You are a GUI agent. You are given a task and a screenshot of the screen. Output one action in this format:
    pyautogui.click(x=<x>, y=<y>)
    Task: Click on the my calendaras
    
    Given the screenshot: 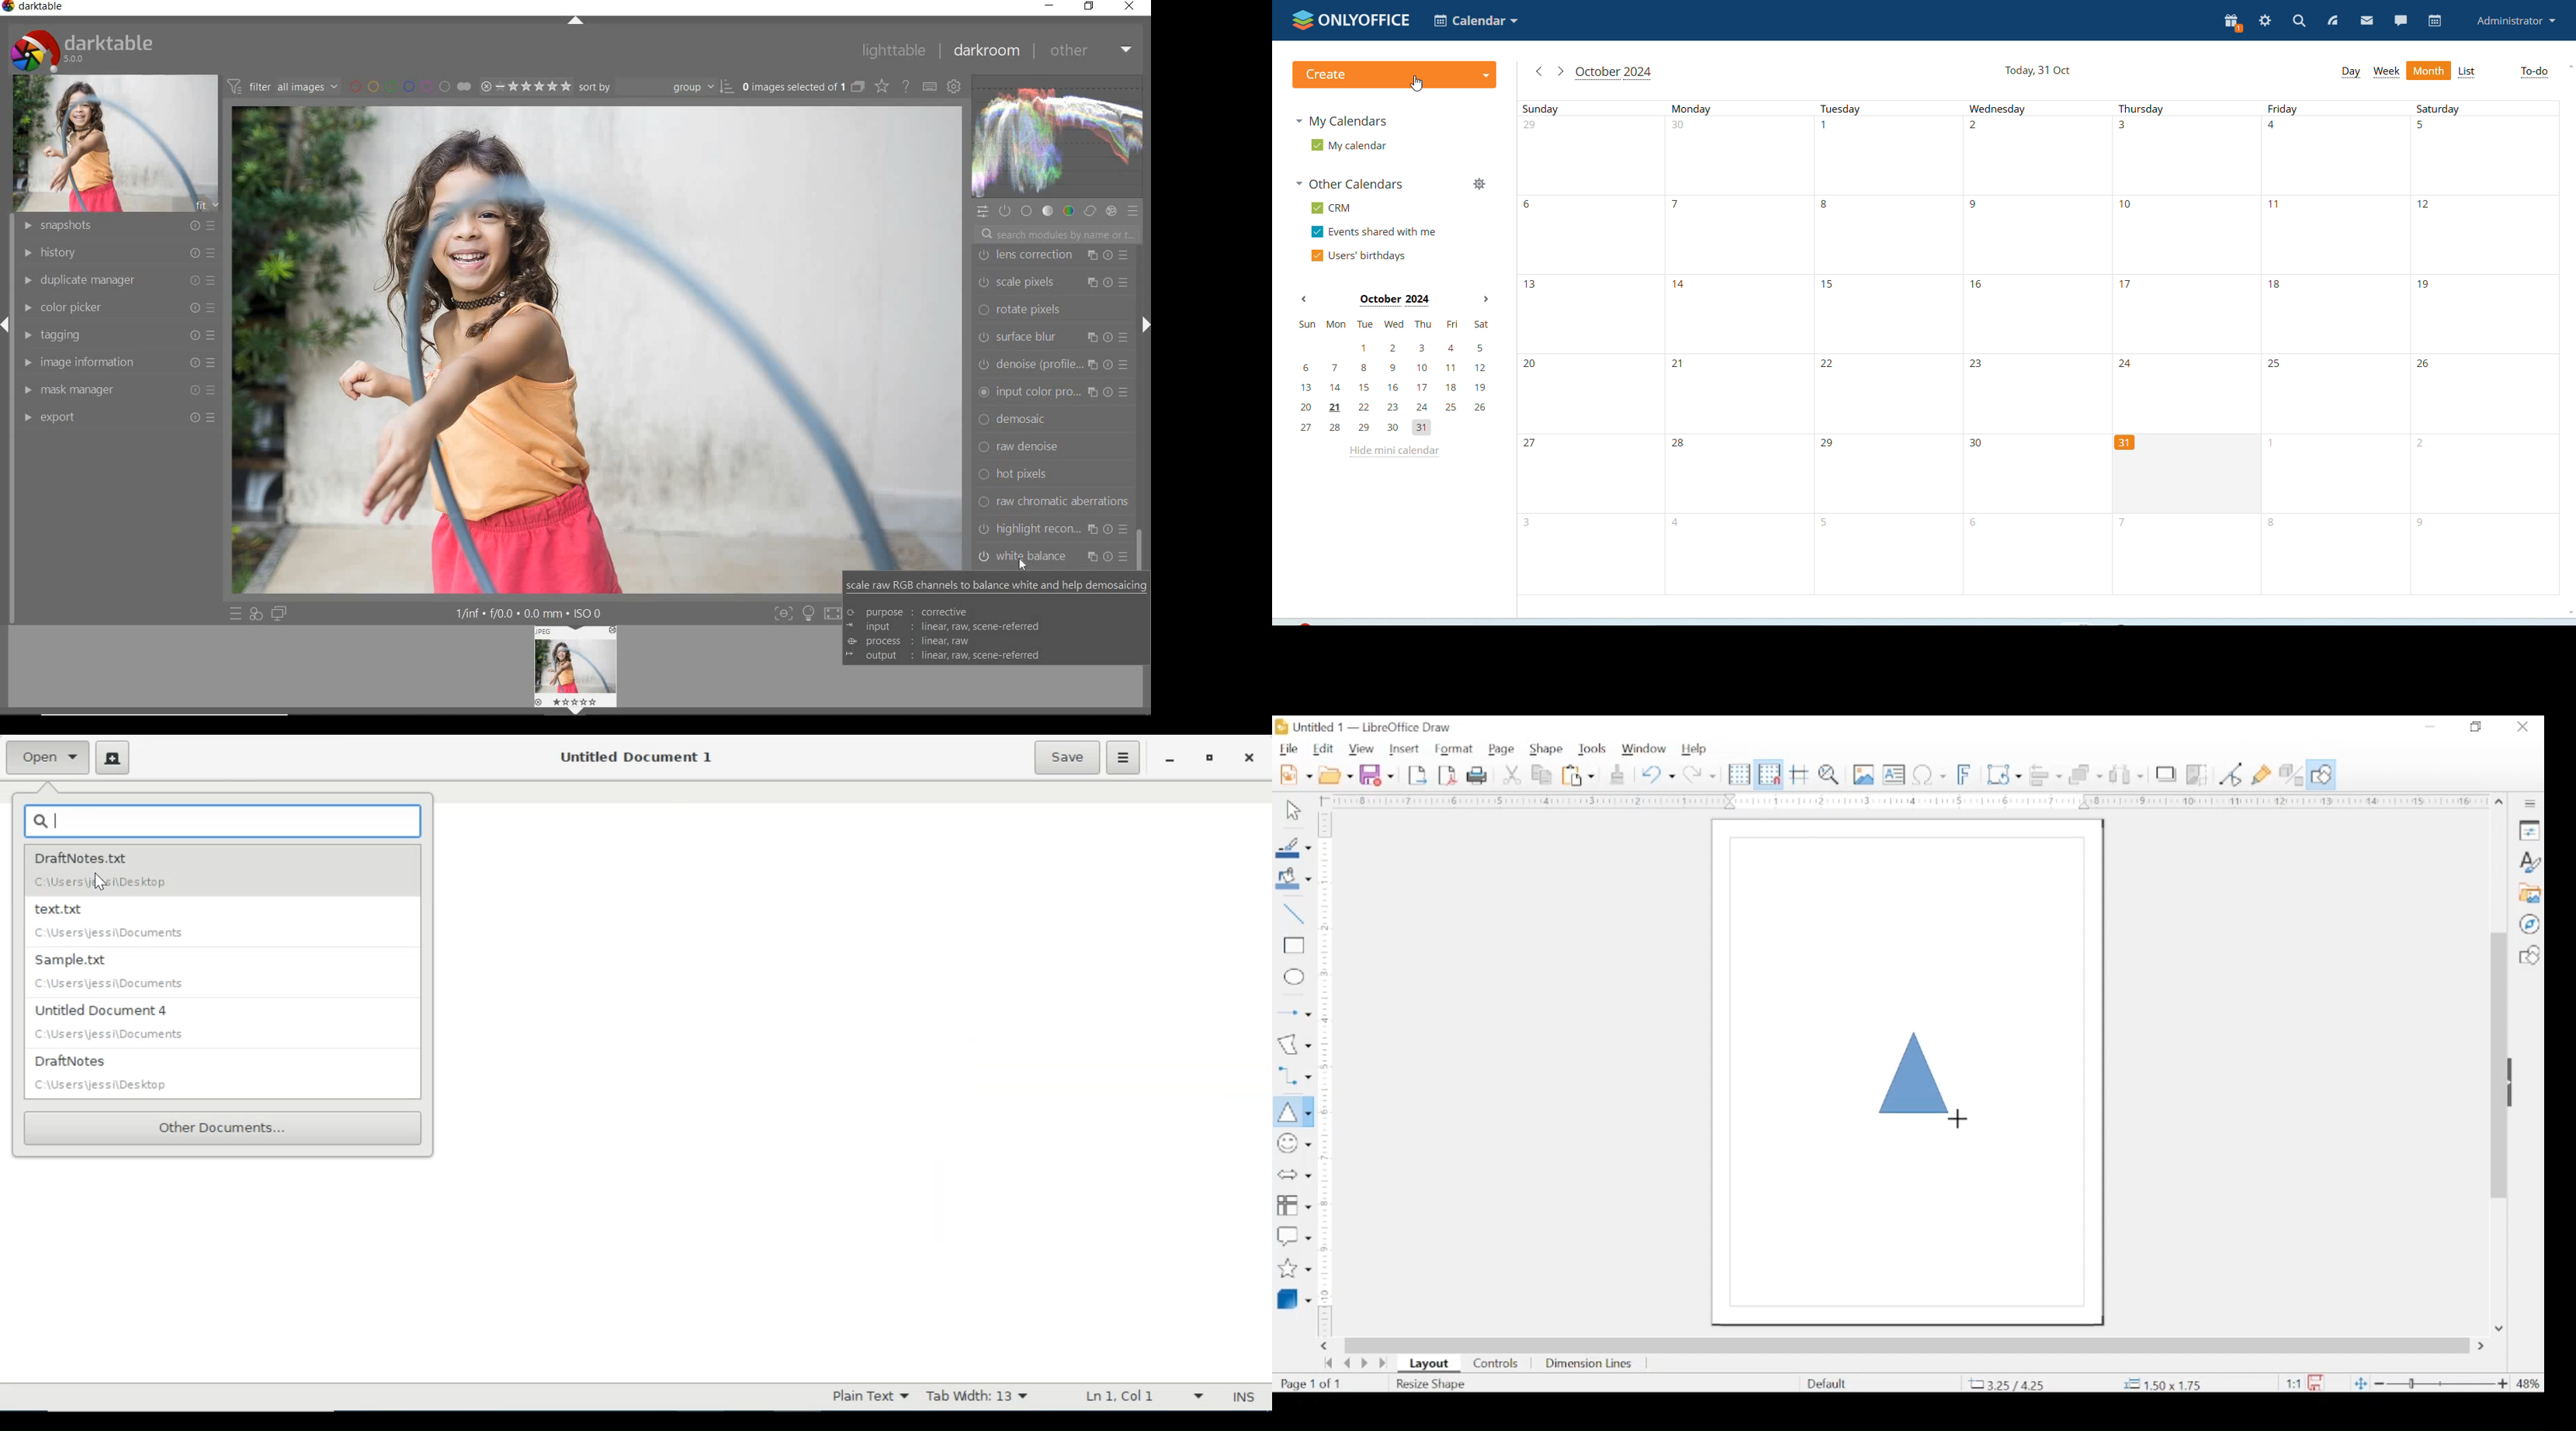 What is the action you would take?
    pyautogui.click(x=1341, y=122)
    